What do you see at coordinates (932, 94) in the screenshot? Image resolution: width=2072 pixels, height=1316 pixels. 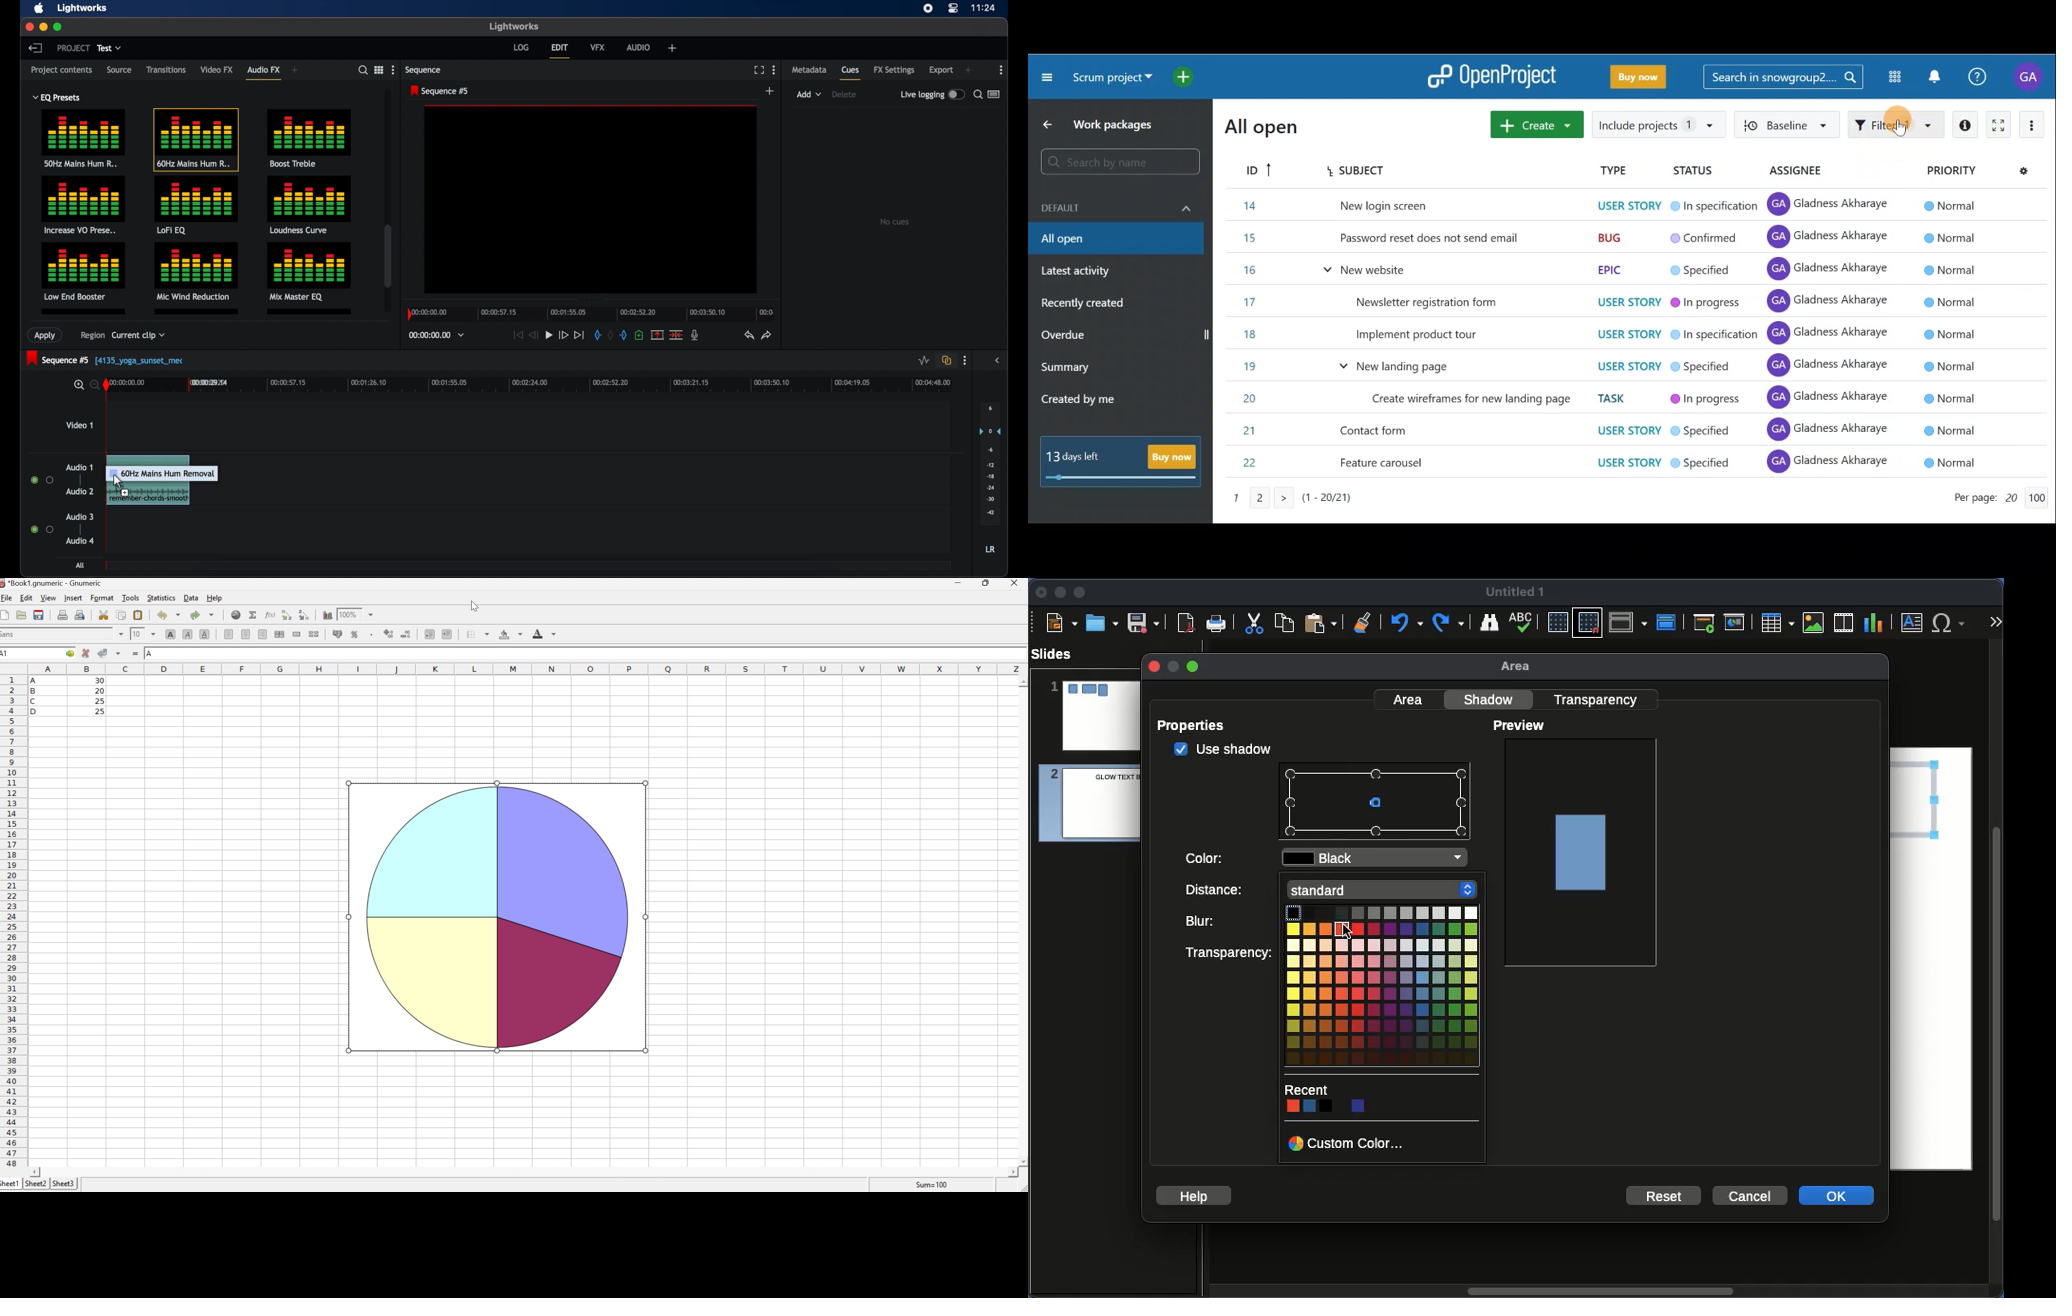 I see `live logging` at bounding box center [932, 94].